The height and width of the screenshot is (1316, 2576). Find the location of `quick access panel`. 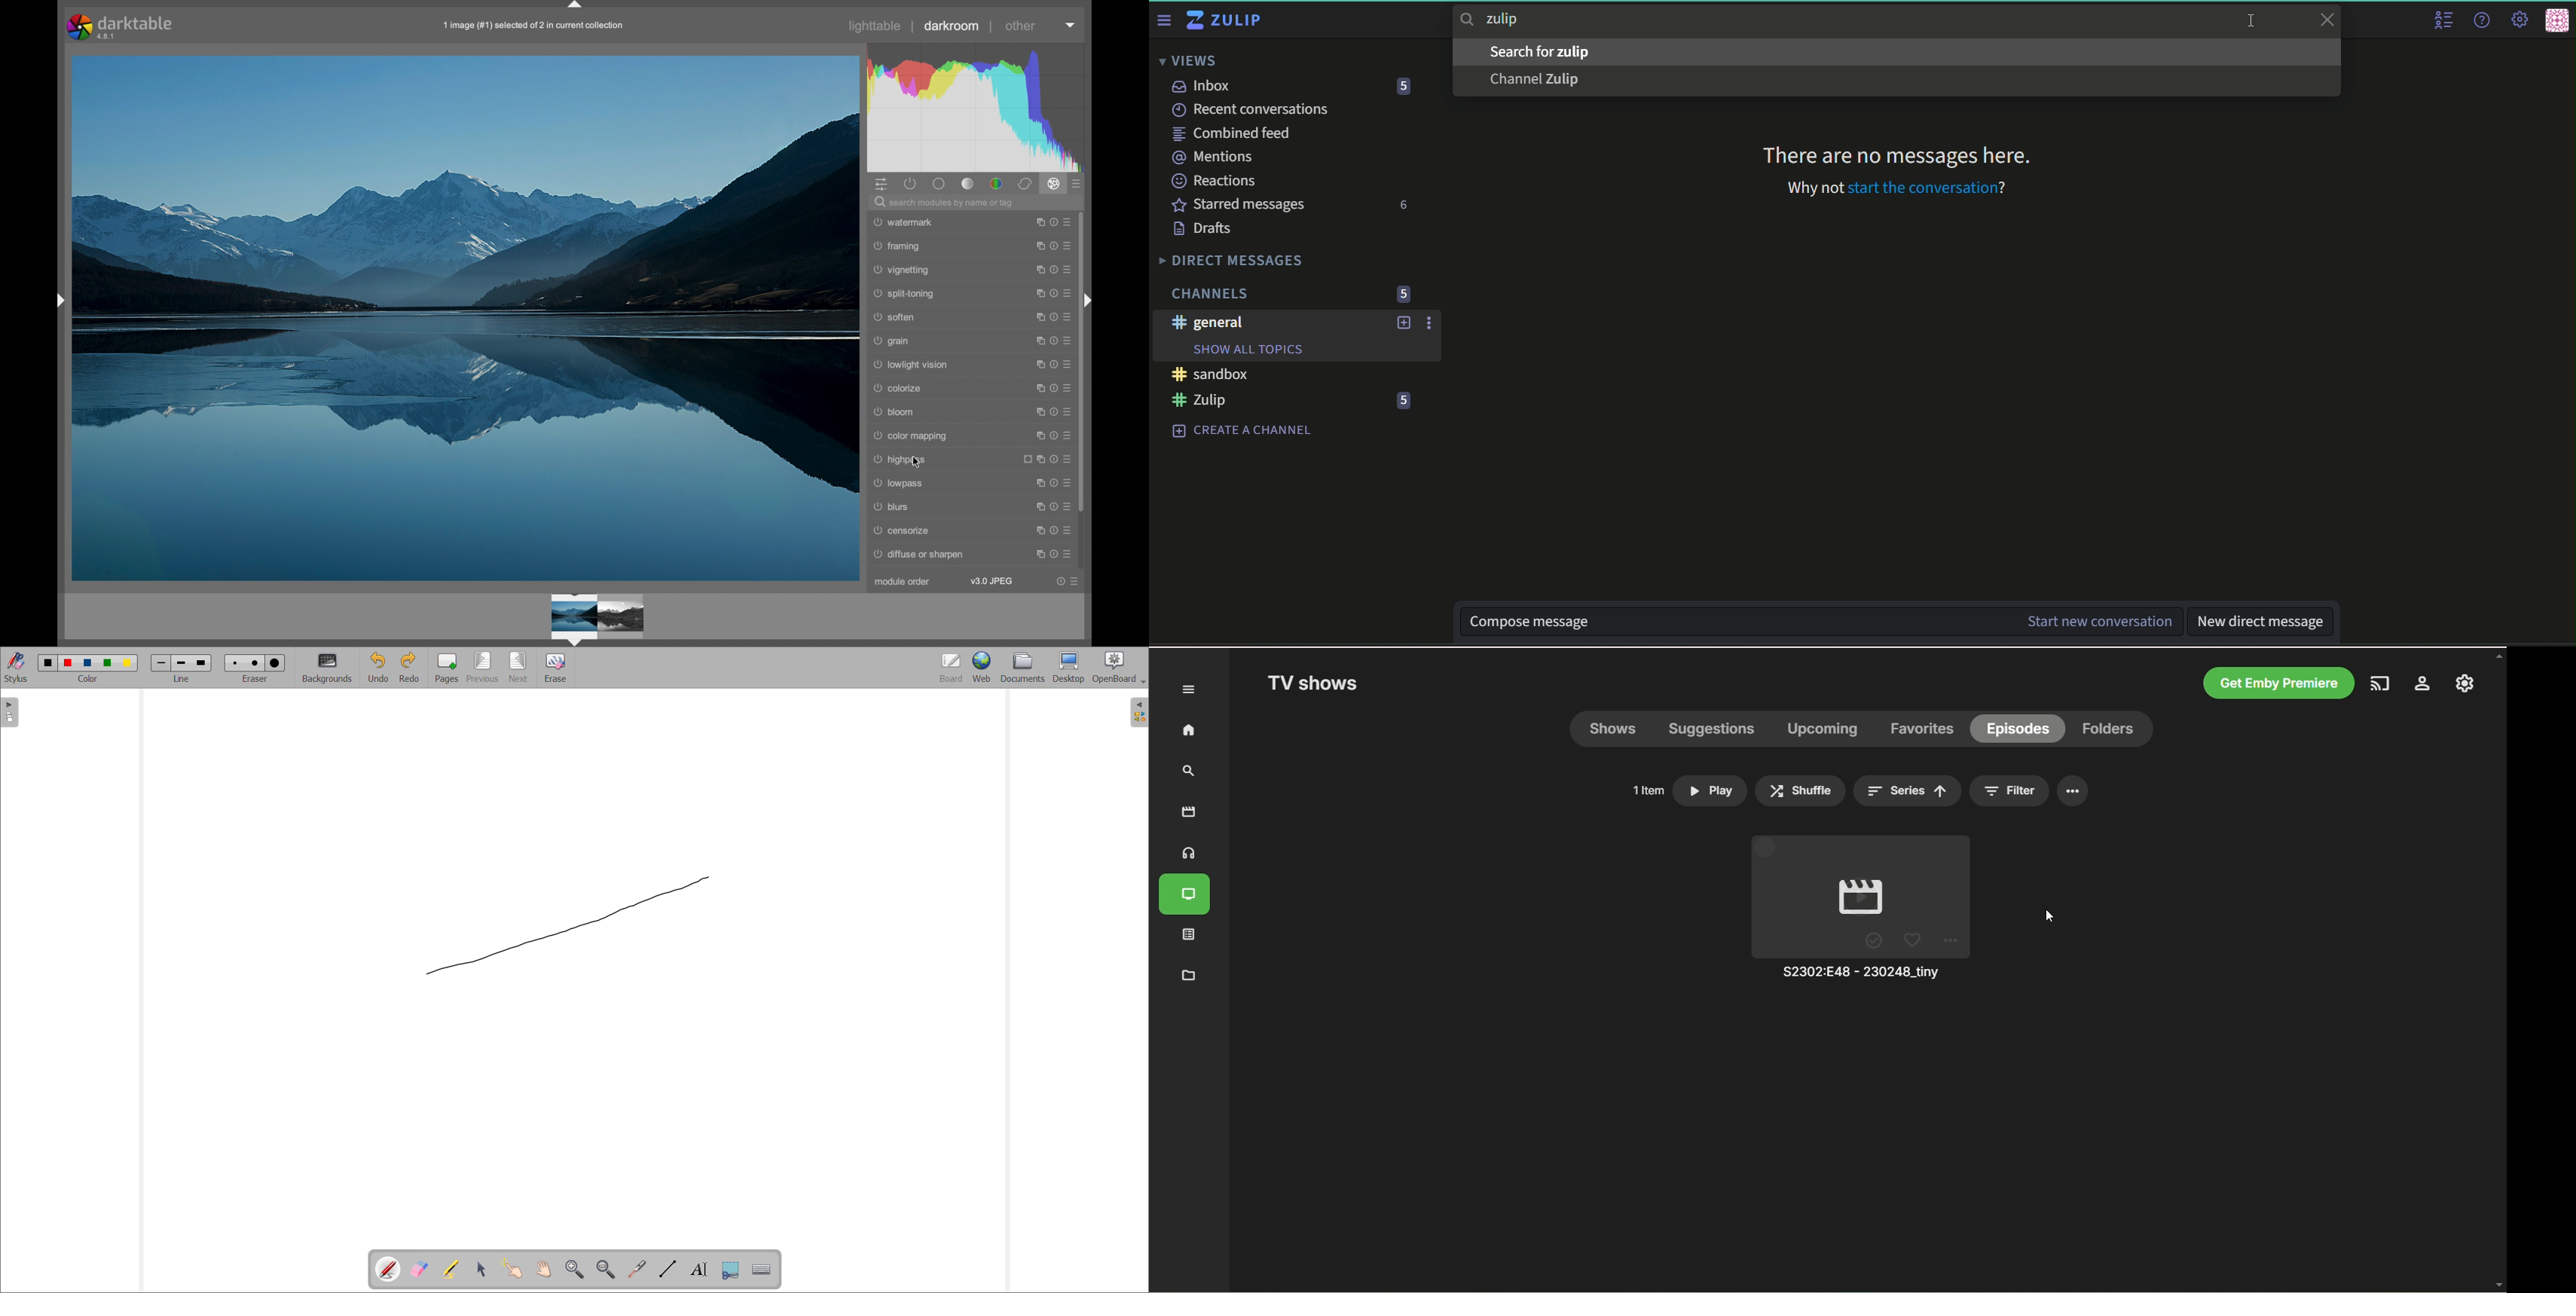

quick access panel is located at coordinates (883, 184).